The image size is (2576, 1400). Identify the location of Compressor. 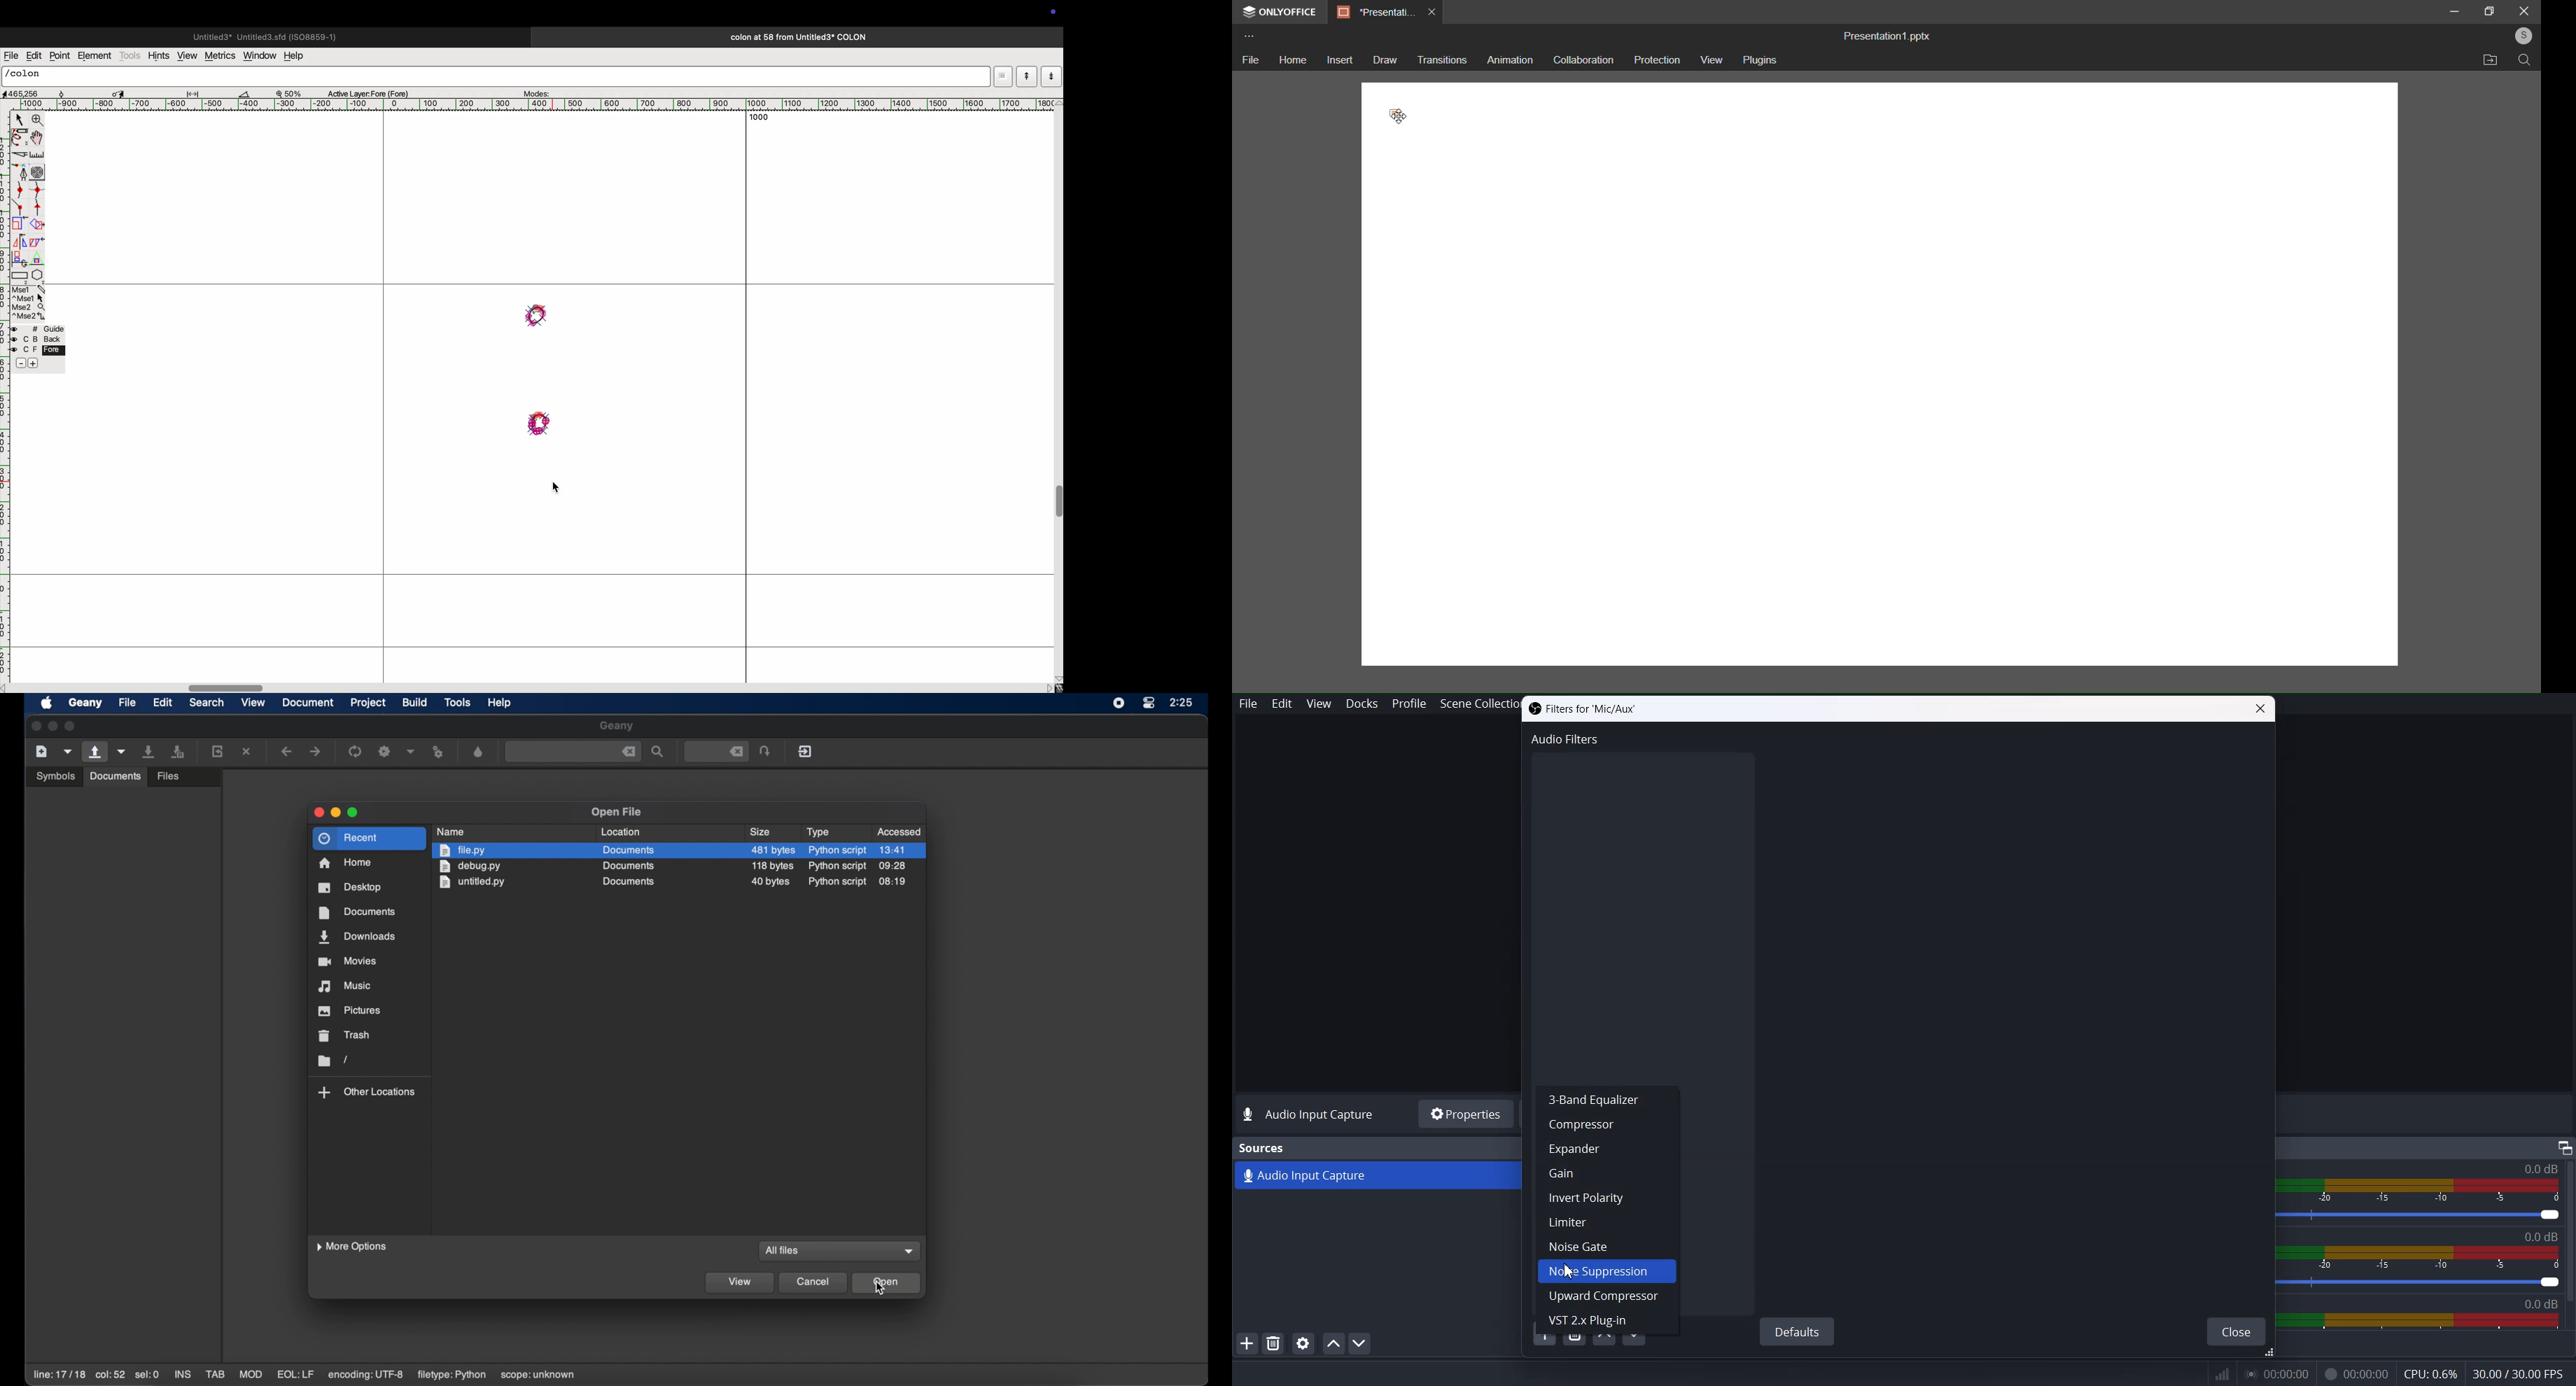
(1606, 1124).